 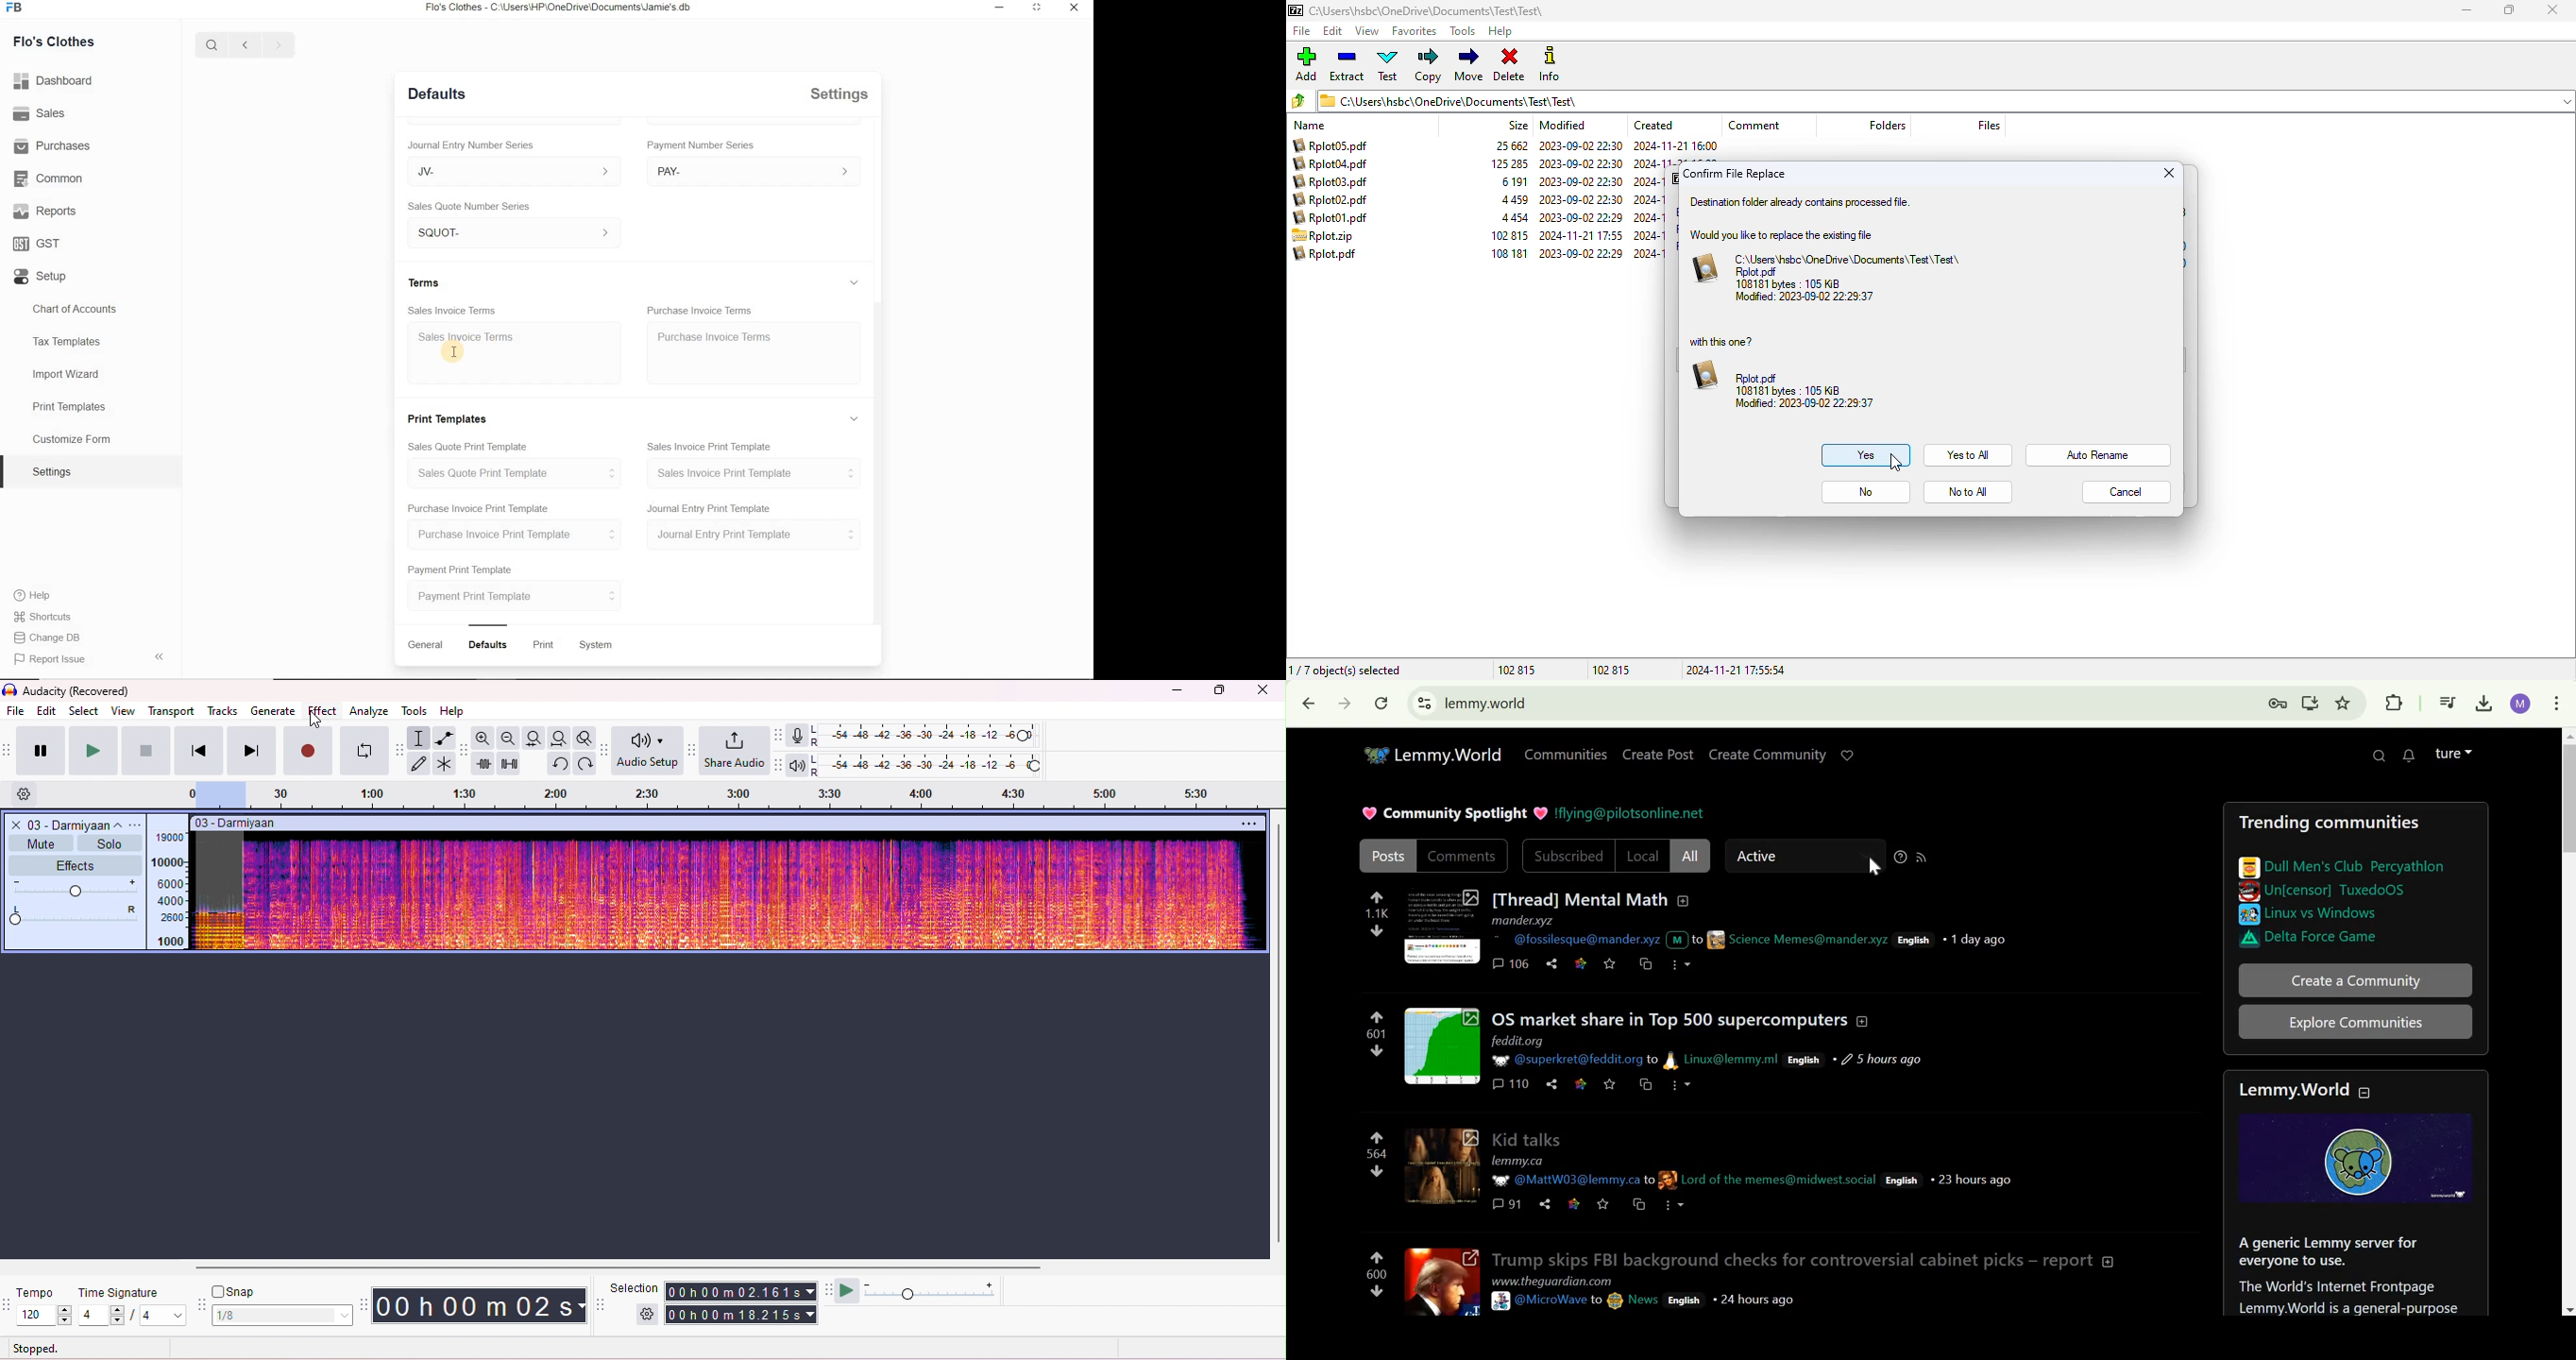 I want to click on Create post, so click(x=1658, y=755).